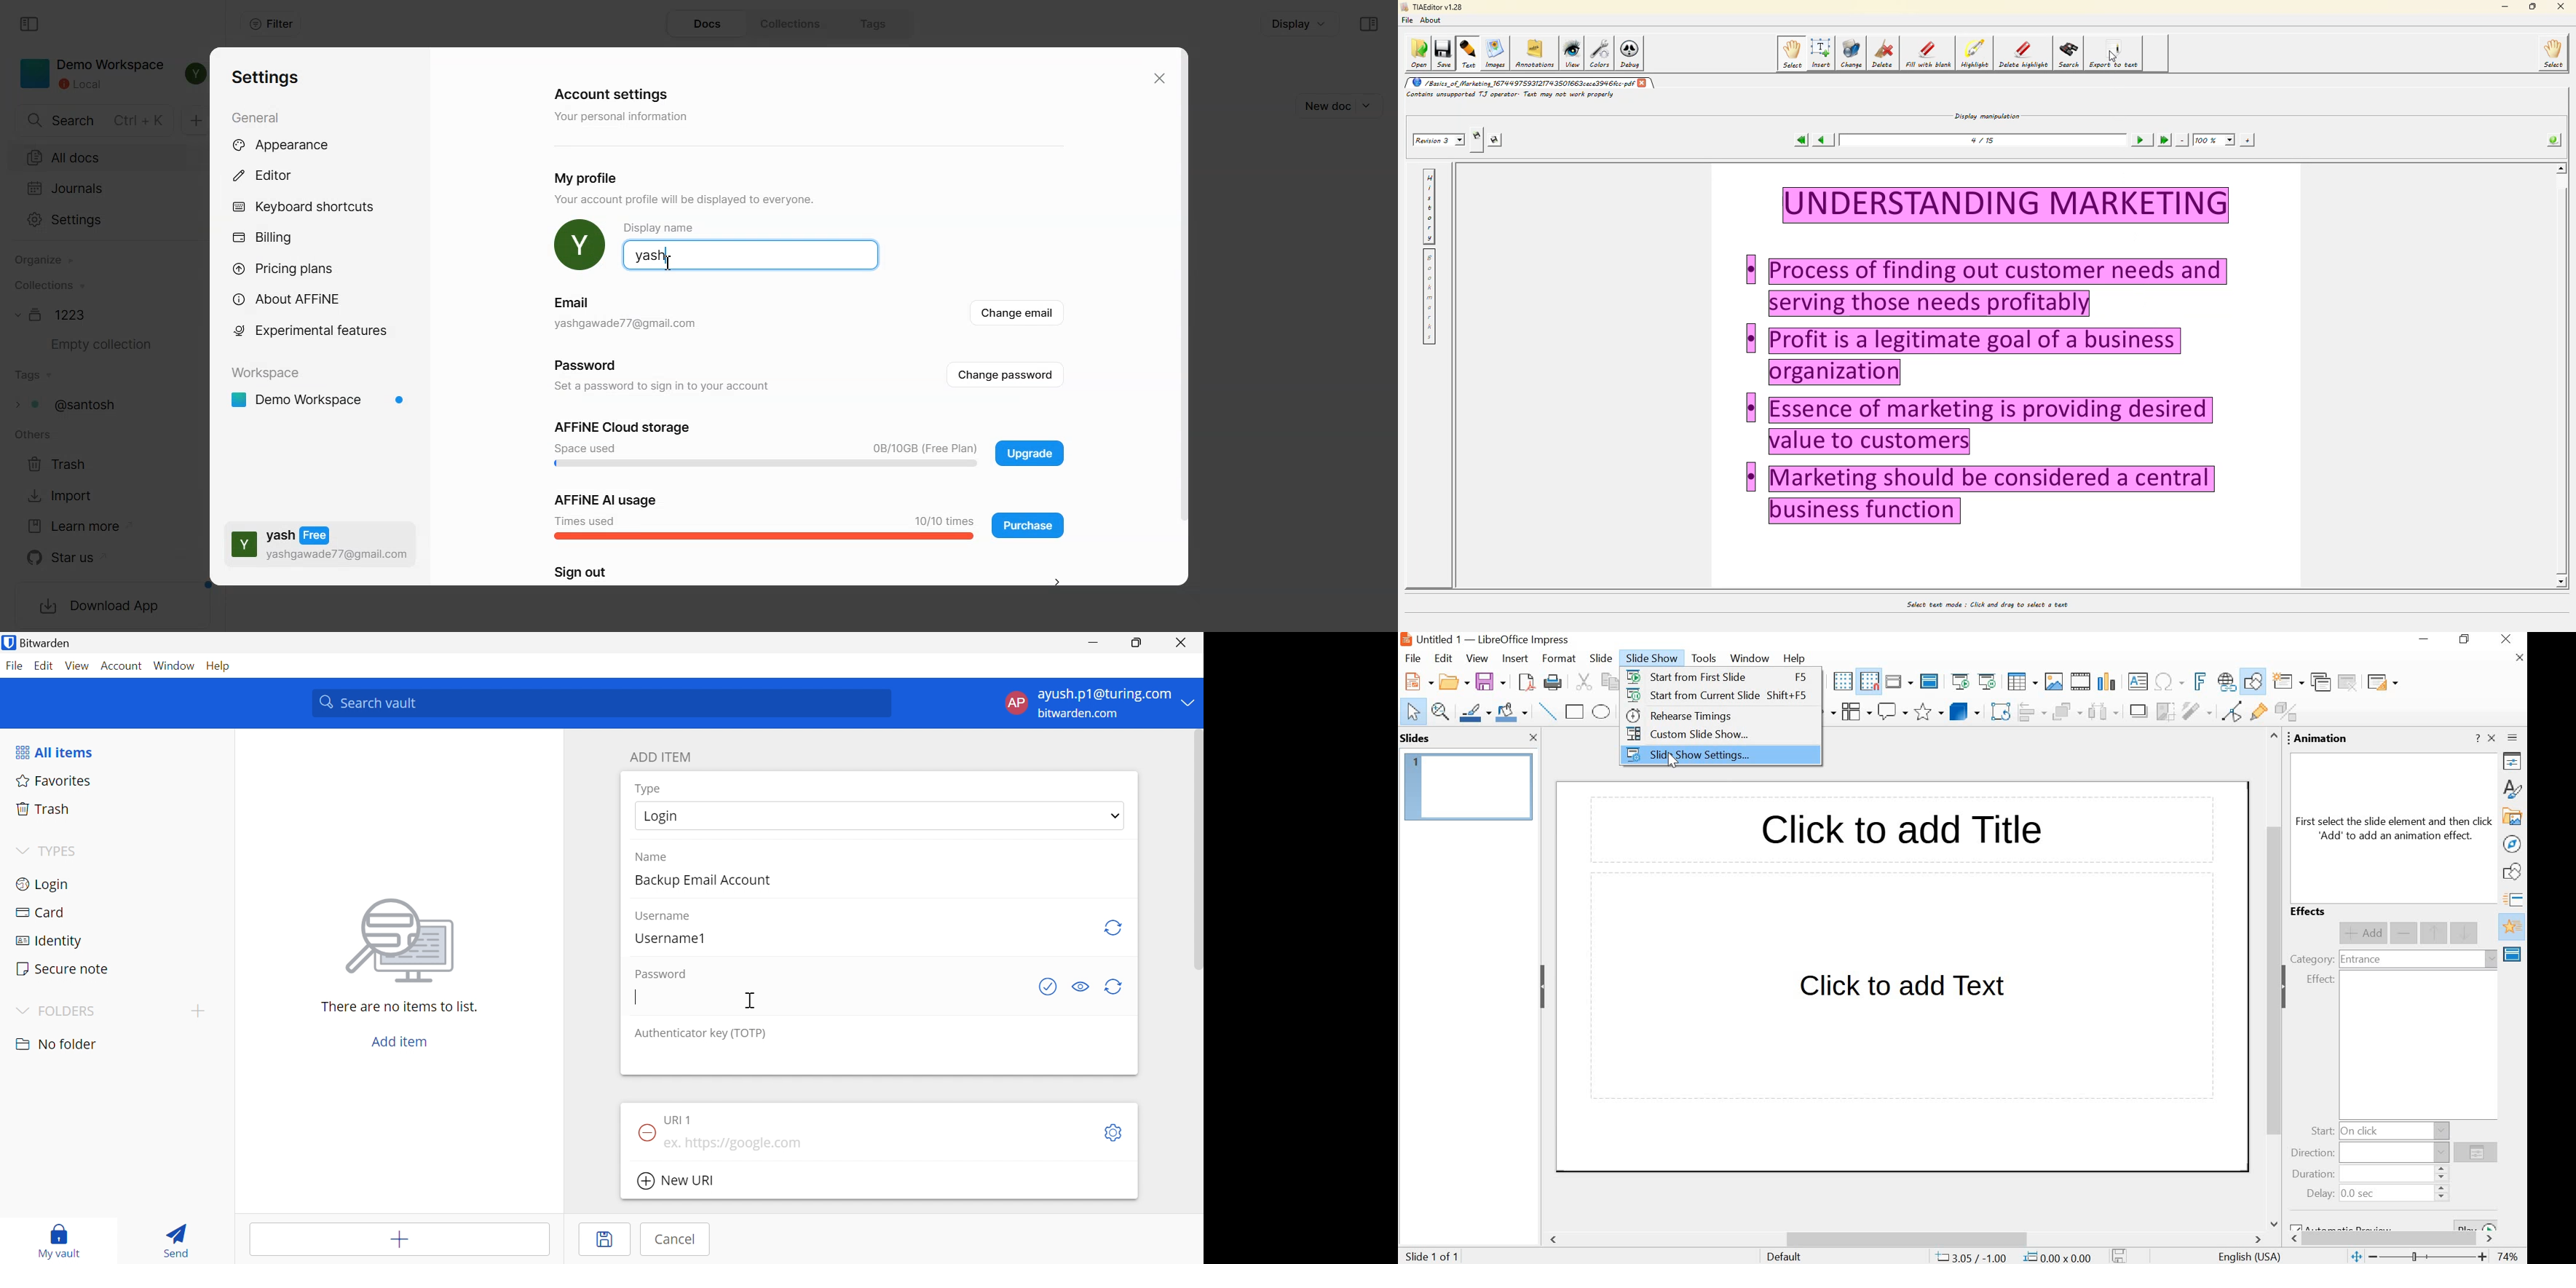 The width and height of the screenshot is (2576, 1288). I want to click on Cursor, so click(752, 999).